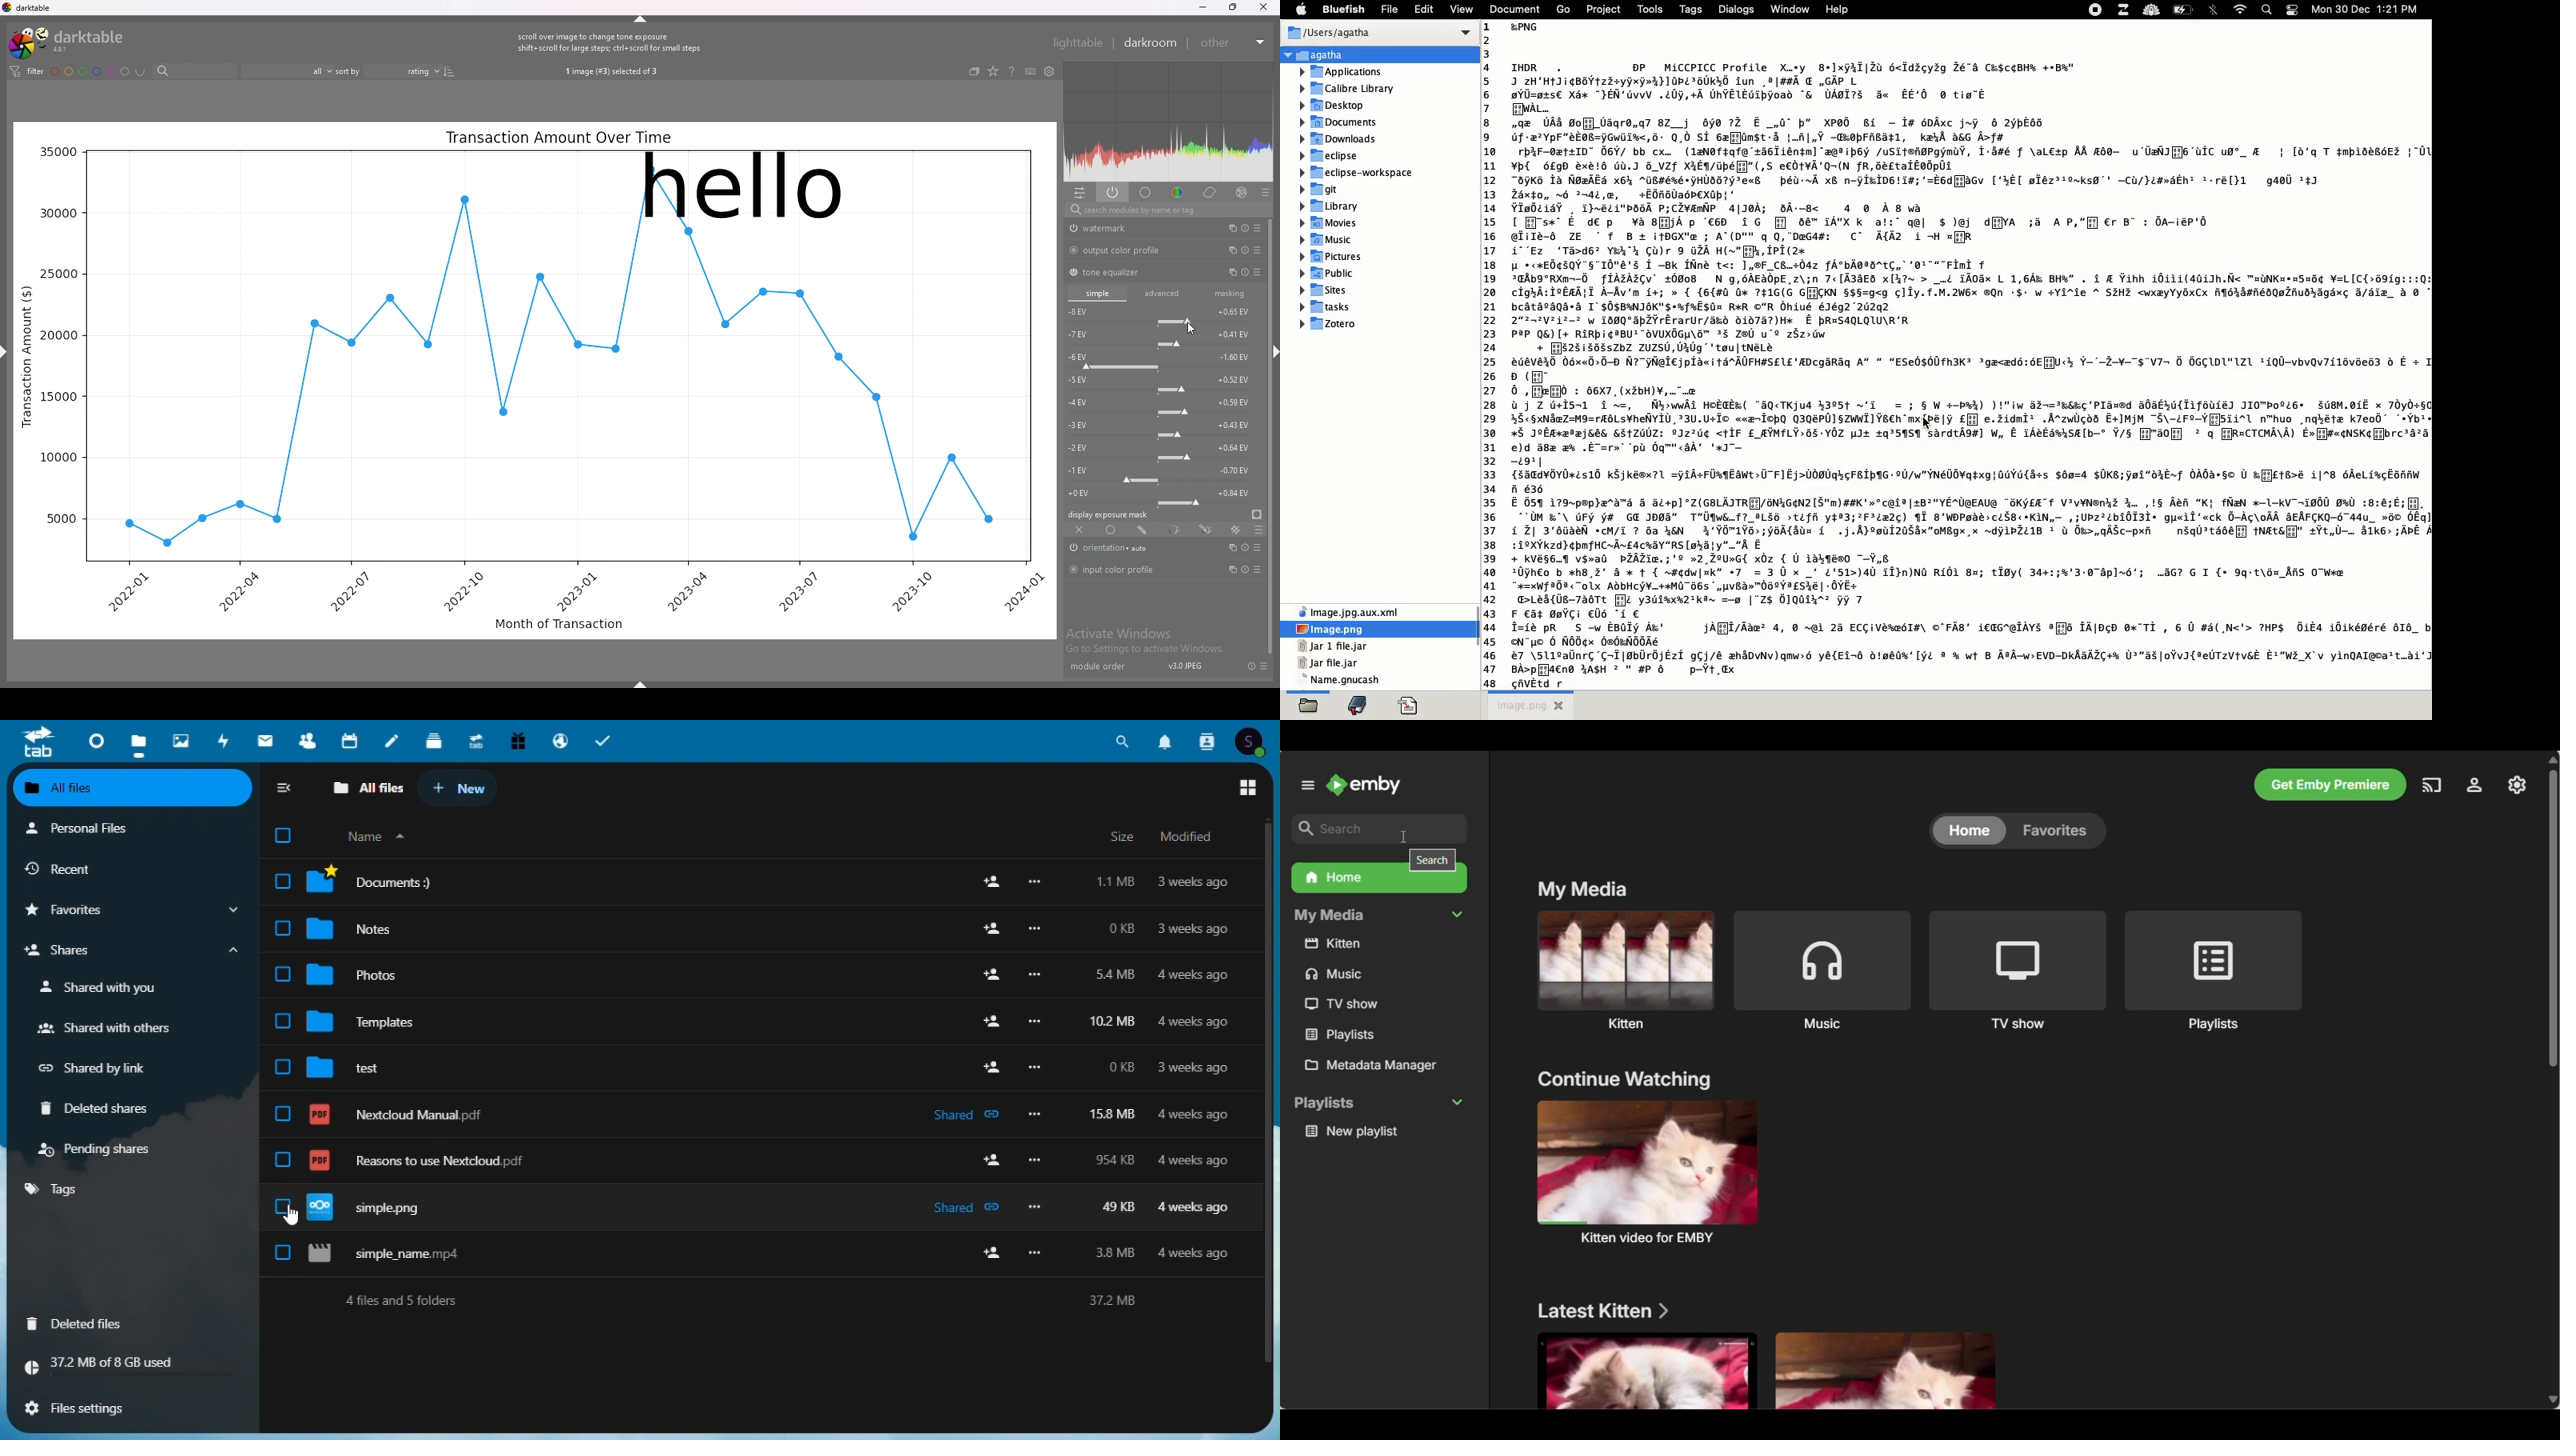 The height and width of the screenshot is (1456, 2576). Describe the element at coordinates (196, 71) in the screenshot. I see `search bar` at that location.